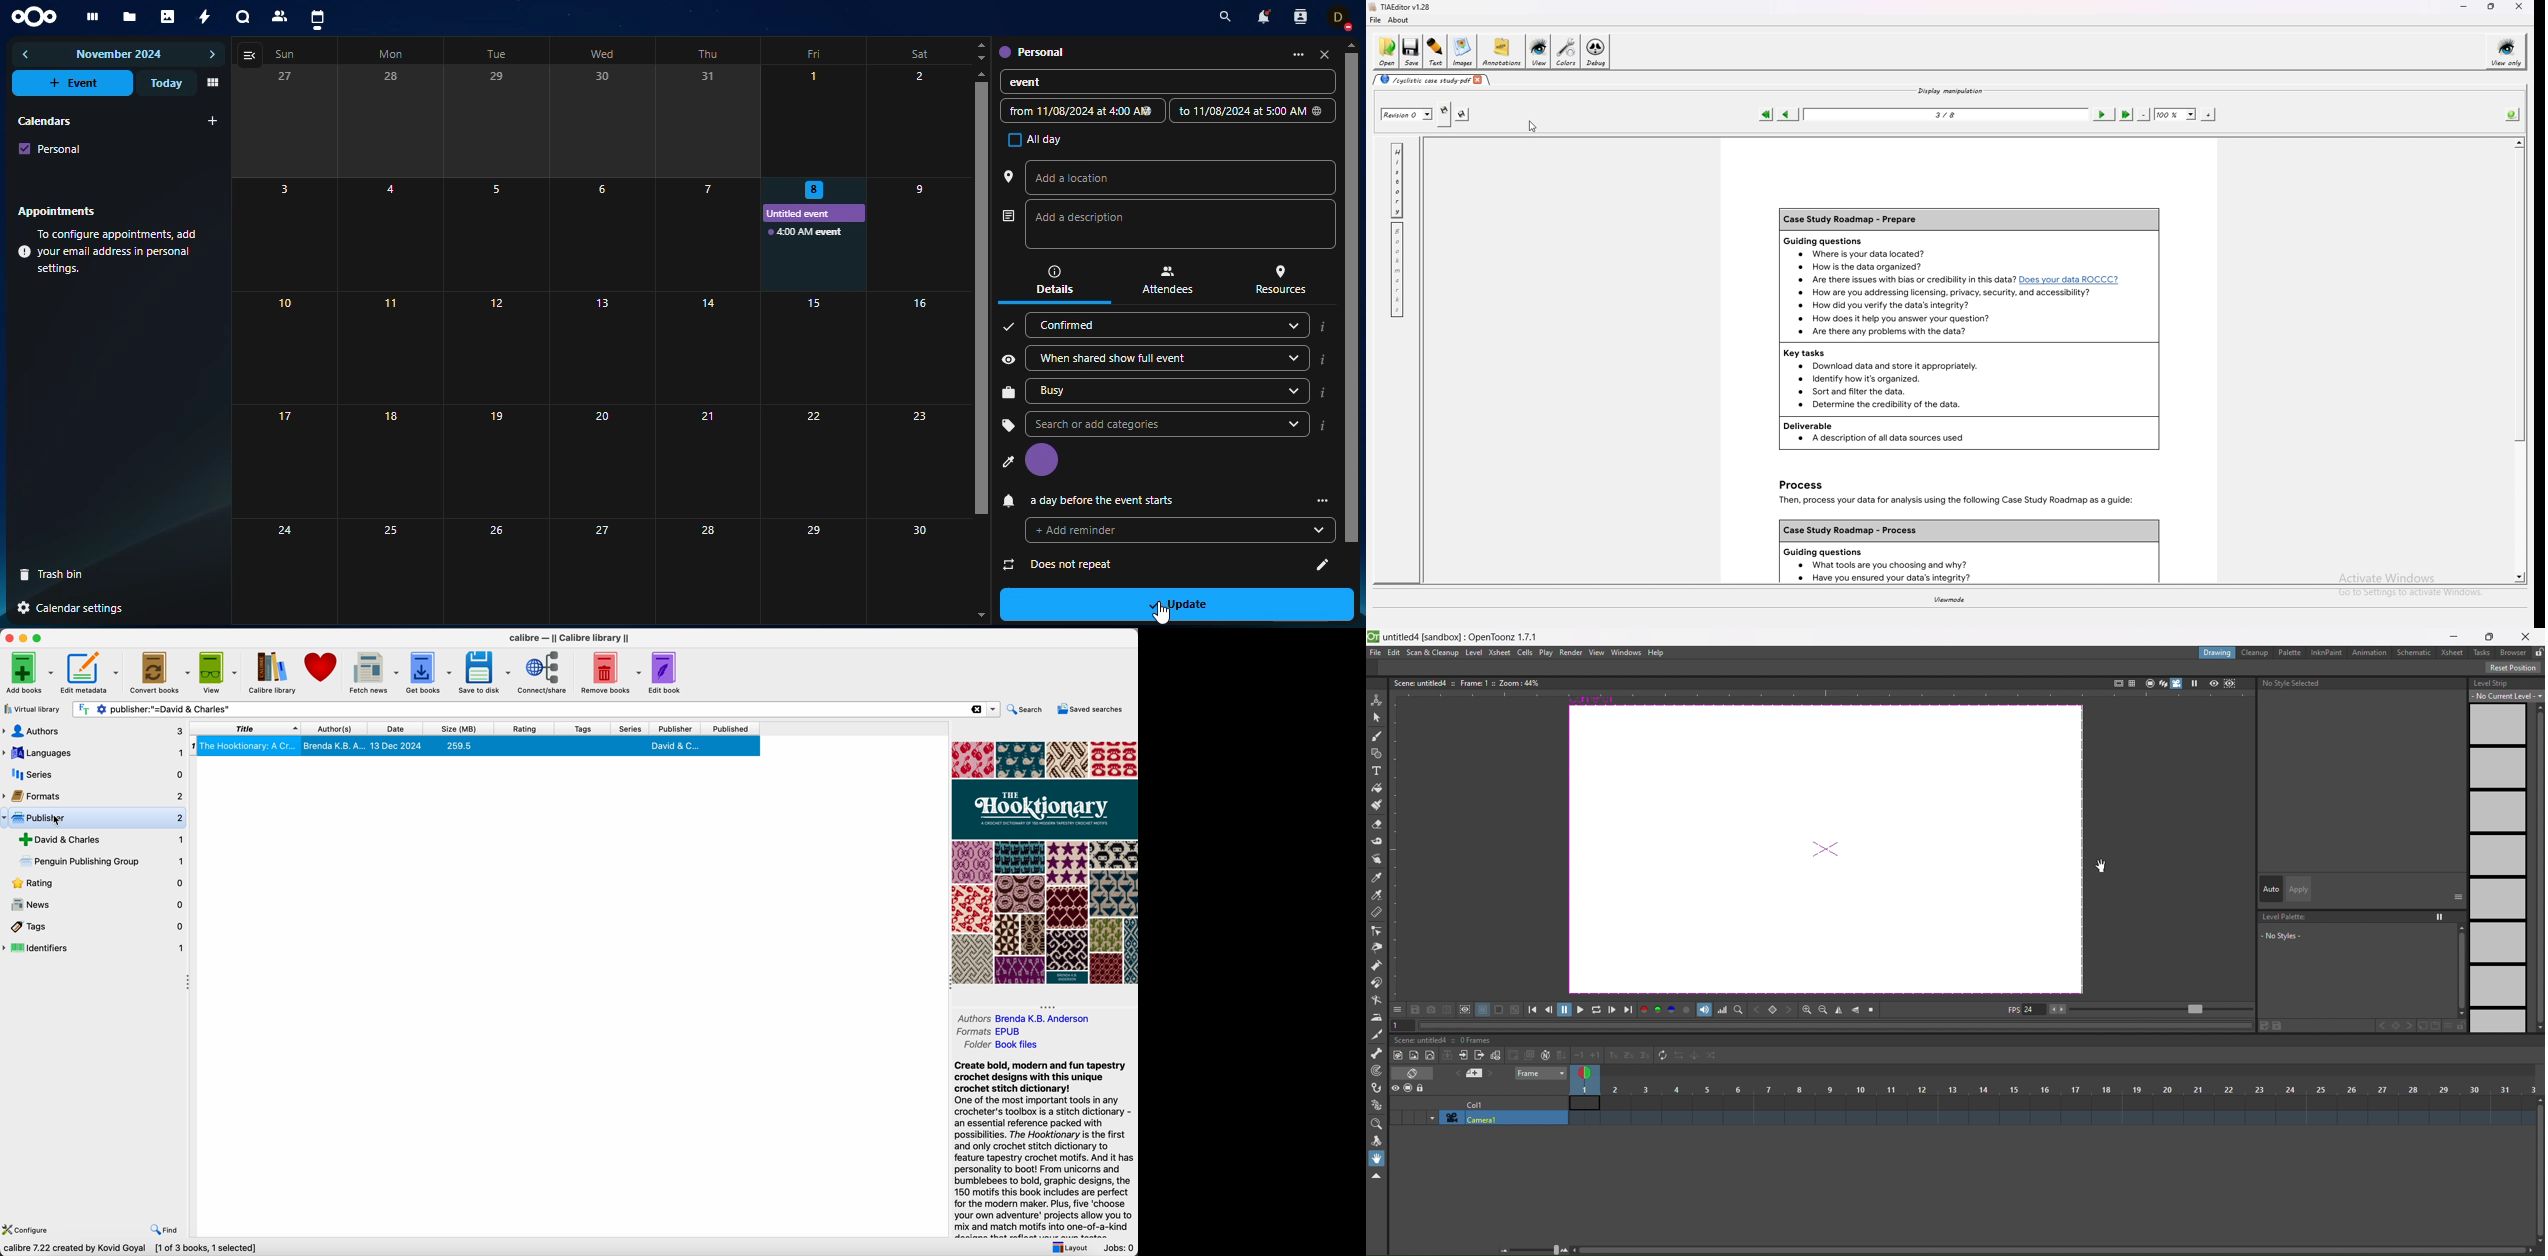  I want to click on details, so click(1050, 280).